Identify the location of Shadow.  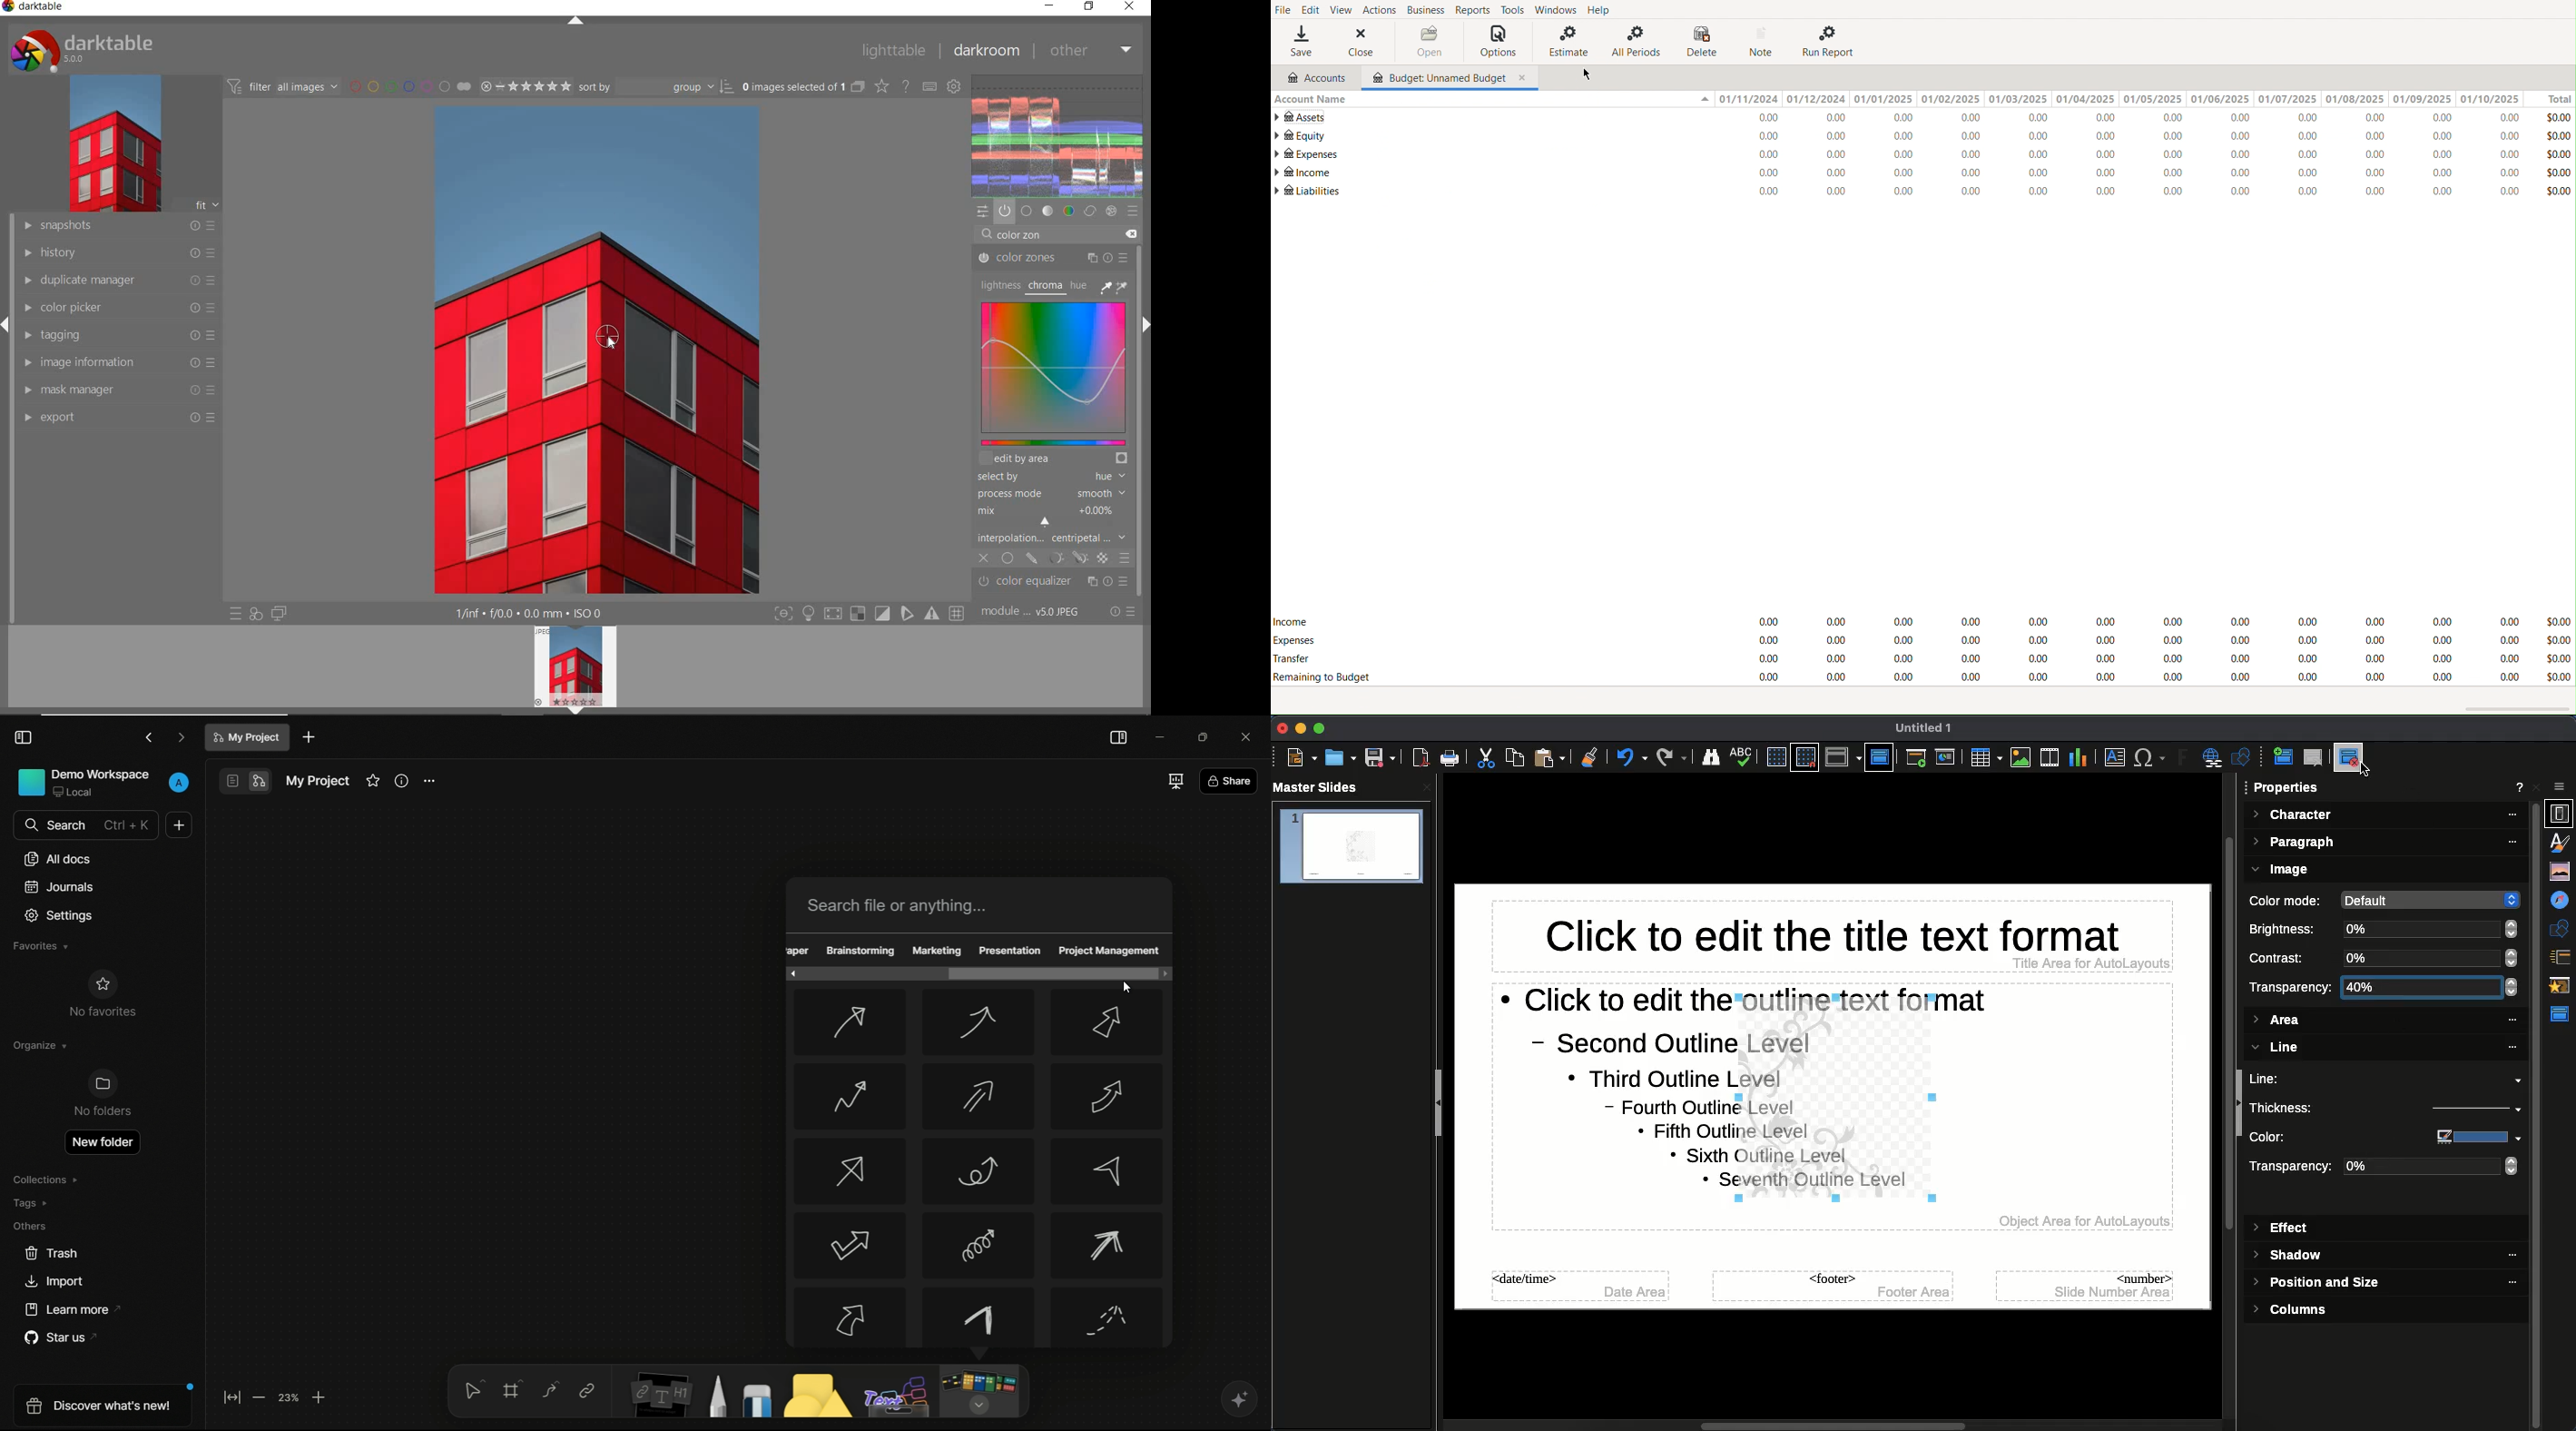
(2291, 1257).